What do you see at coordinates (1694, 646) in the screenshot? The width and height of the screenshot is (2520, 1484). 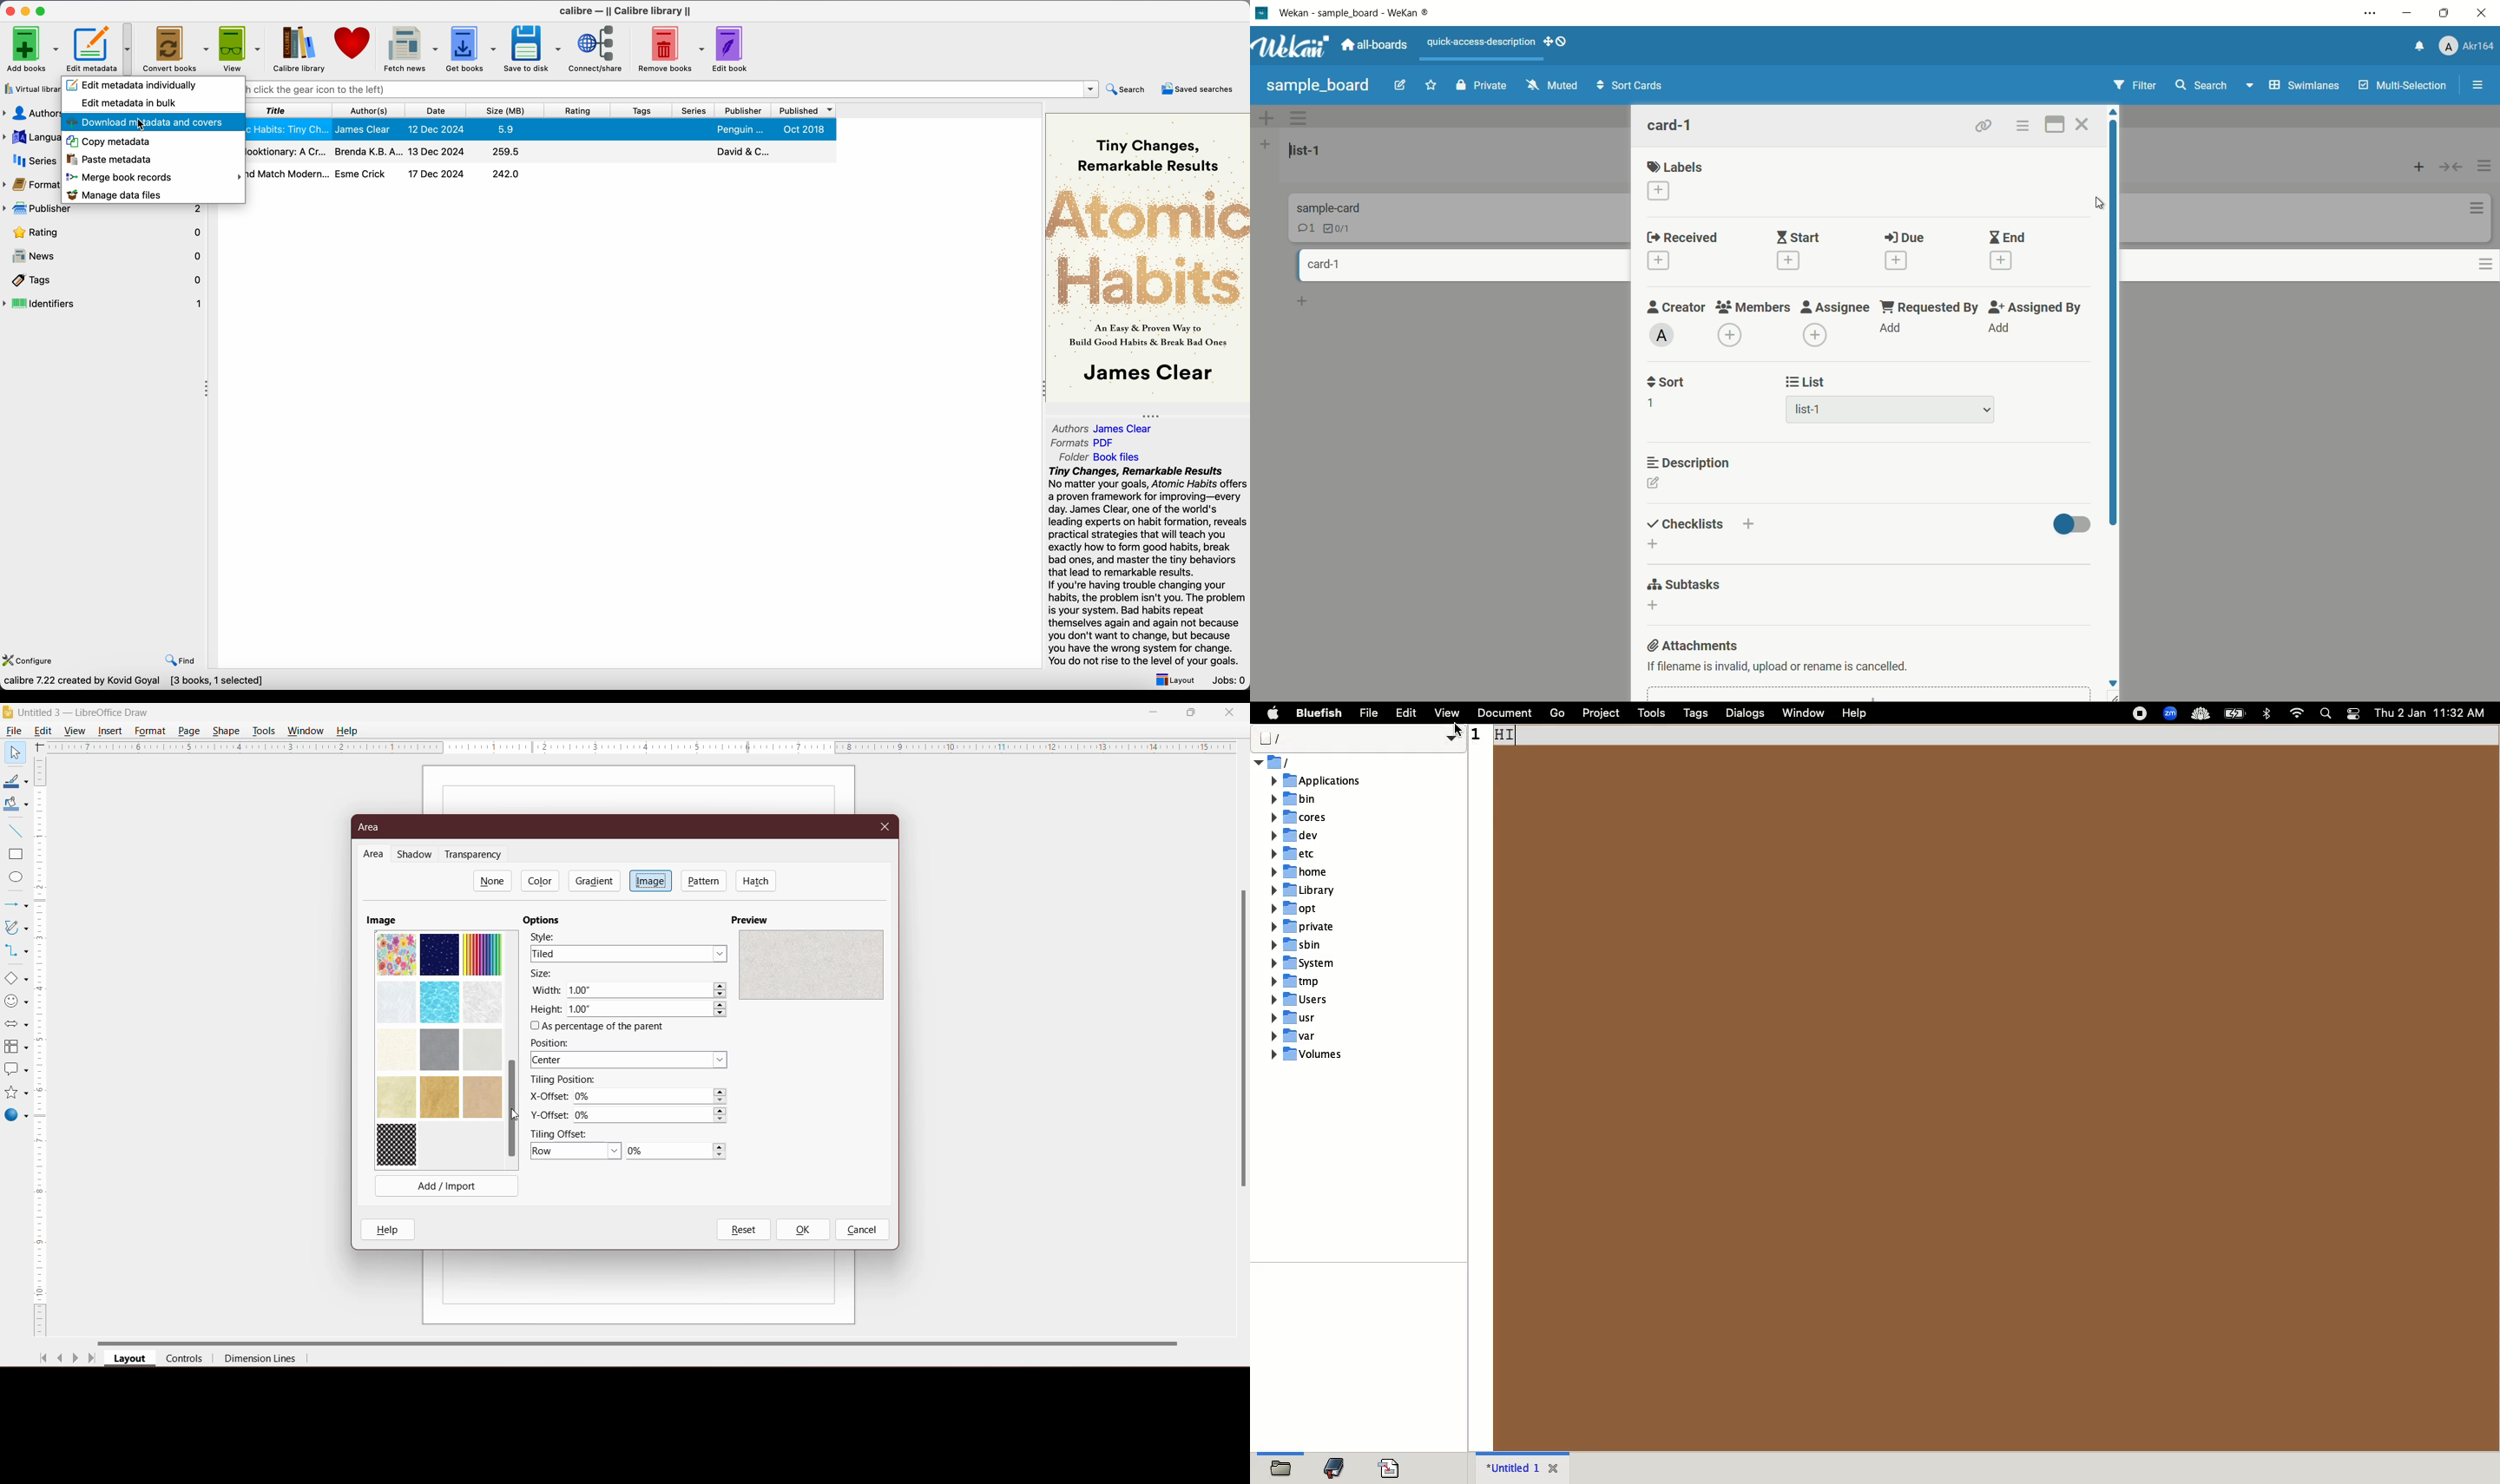 I see `attachments` at bounding box center [1694, 646].